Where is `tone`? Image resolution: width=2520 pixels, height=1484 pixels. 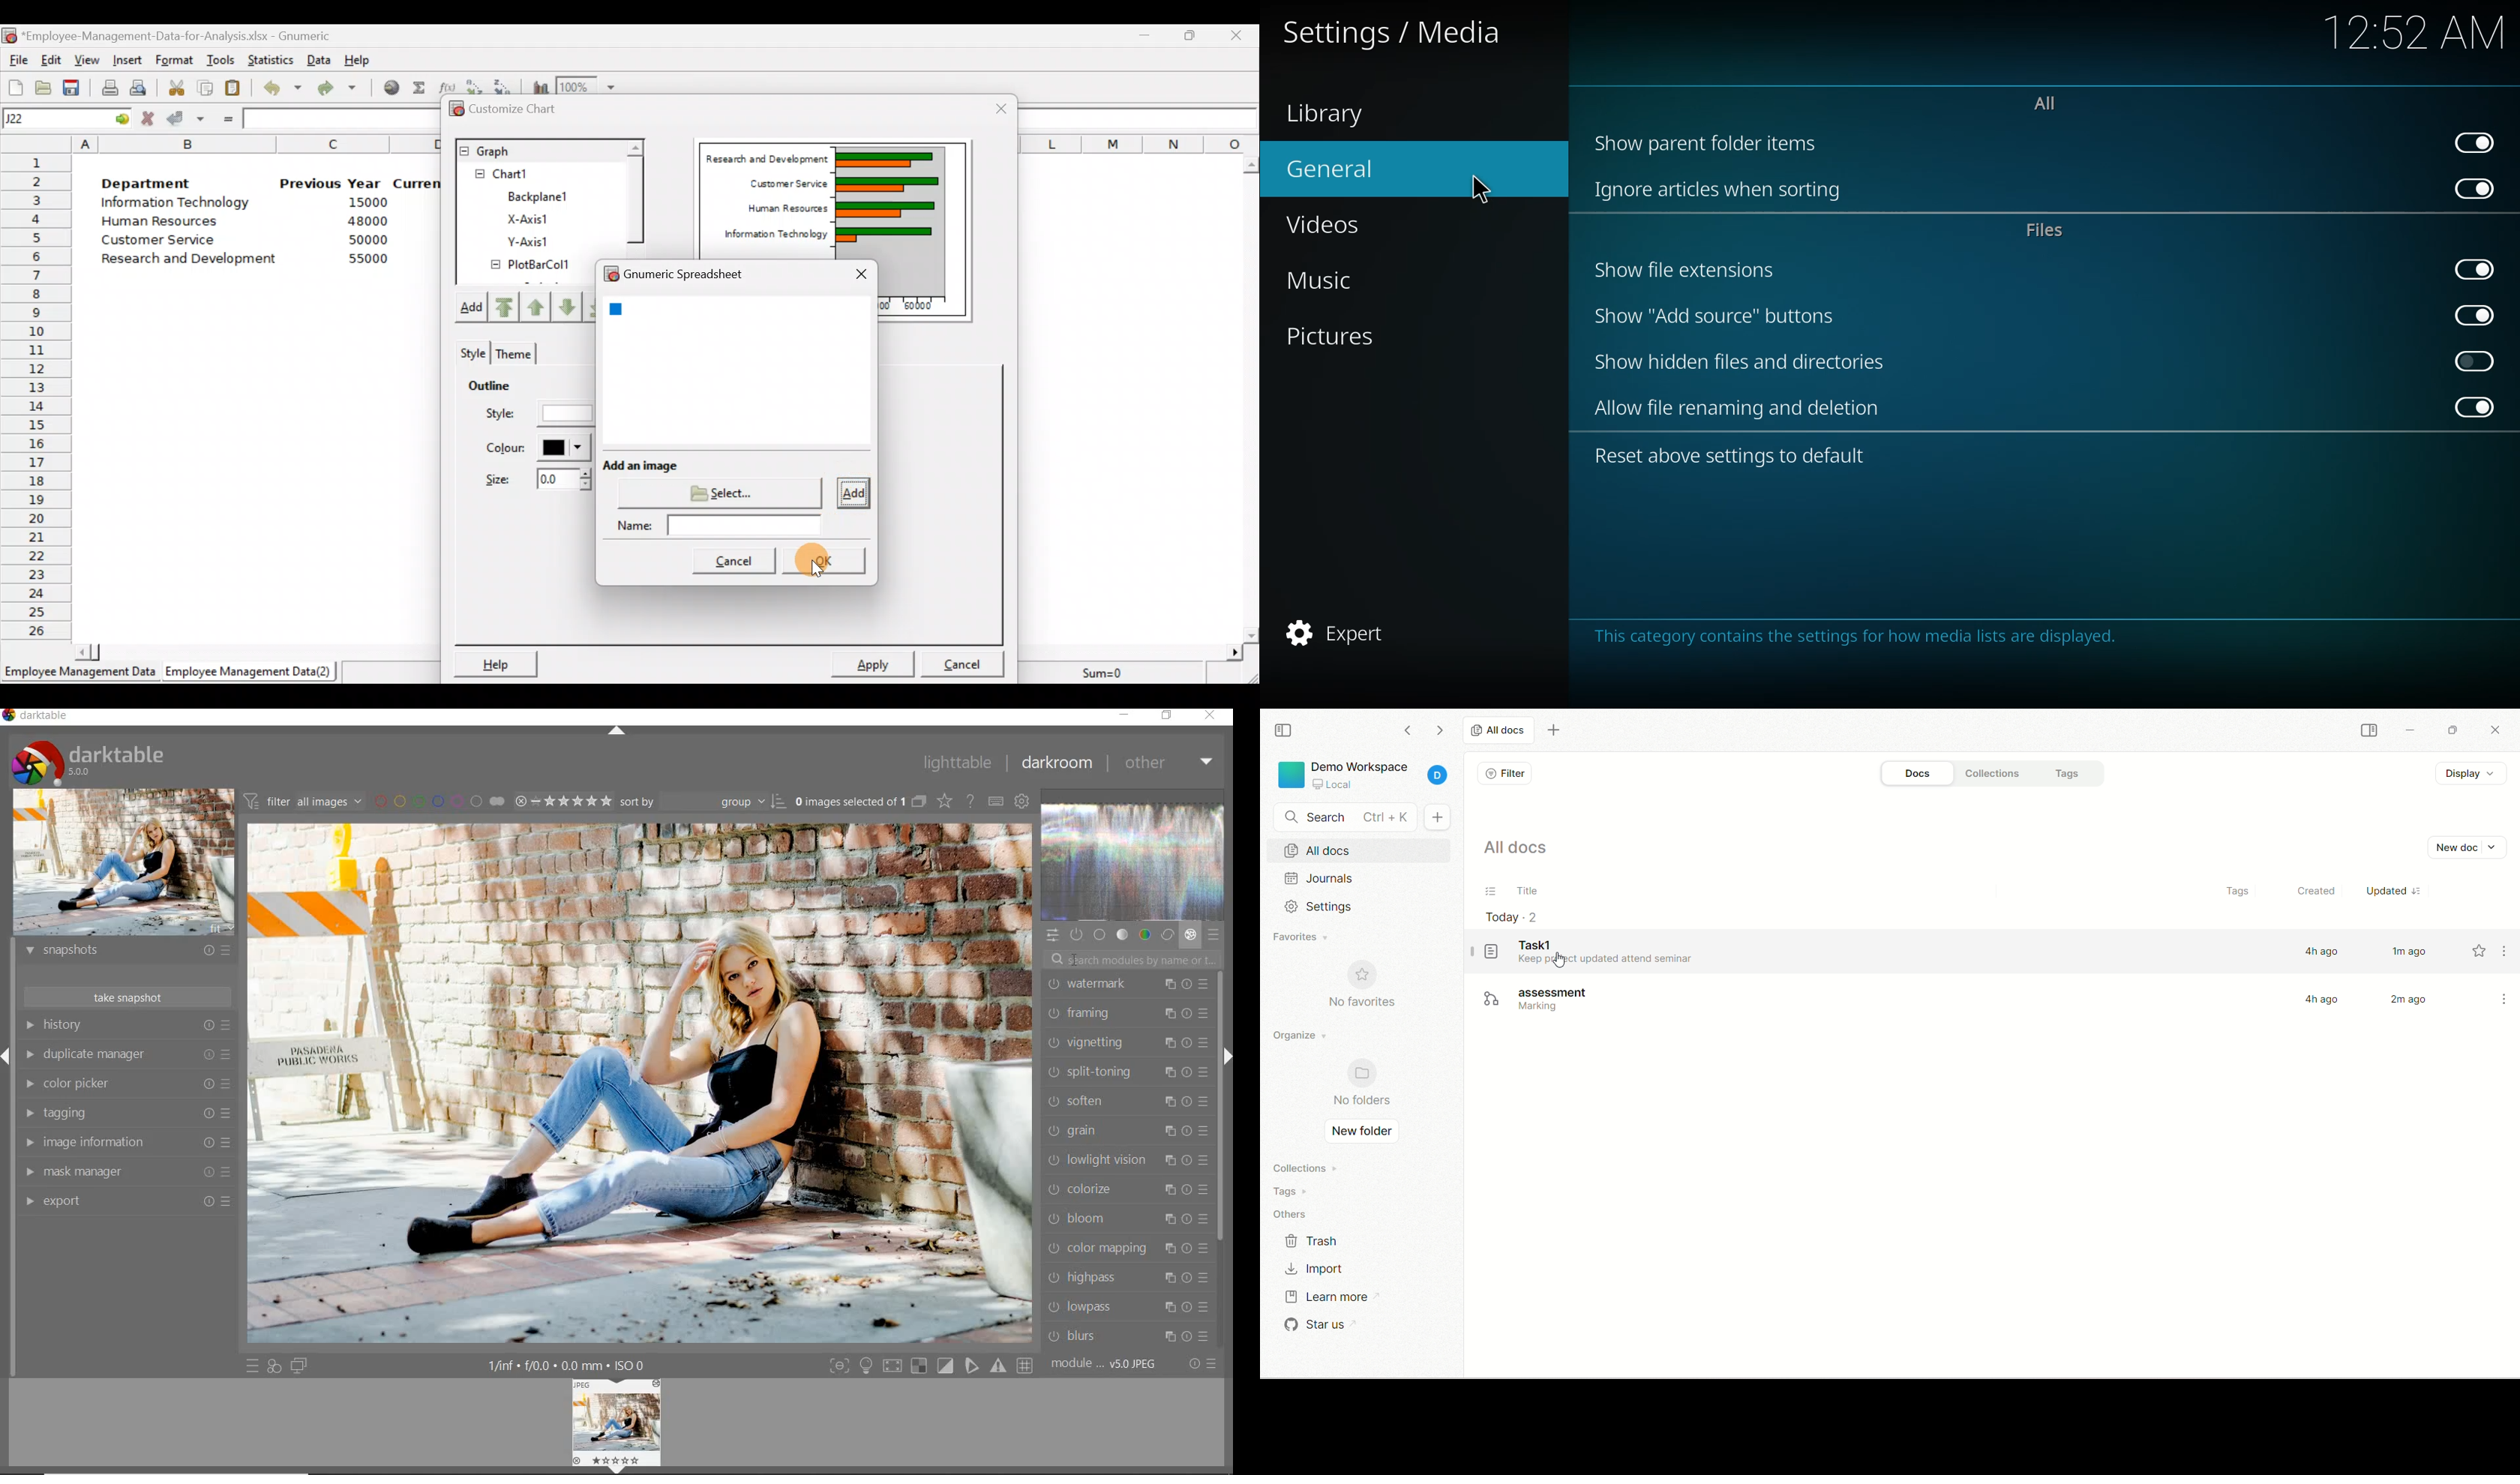
tone is located at coordinates (1123, 935).